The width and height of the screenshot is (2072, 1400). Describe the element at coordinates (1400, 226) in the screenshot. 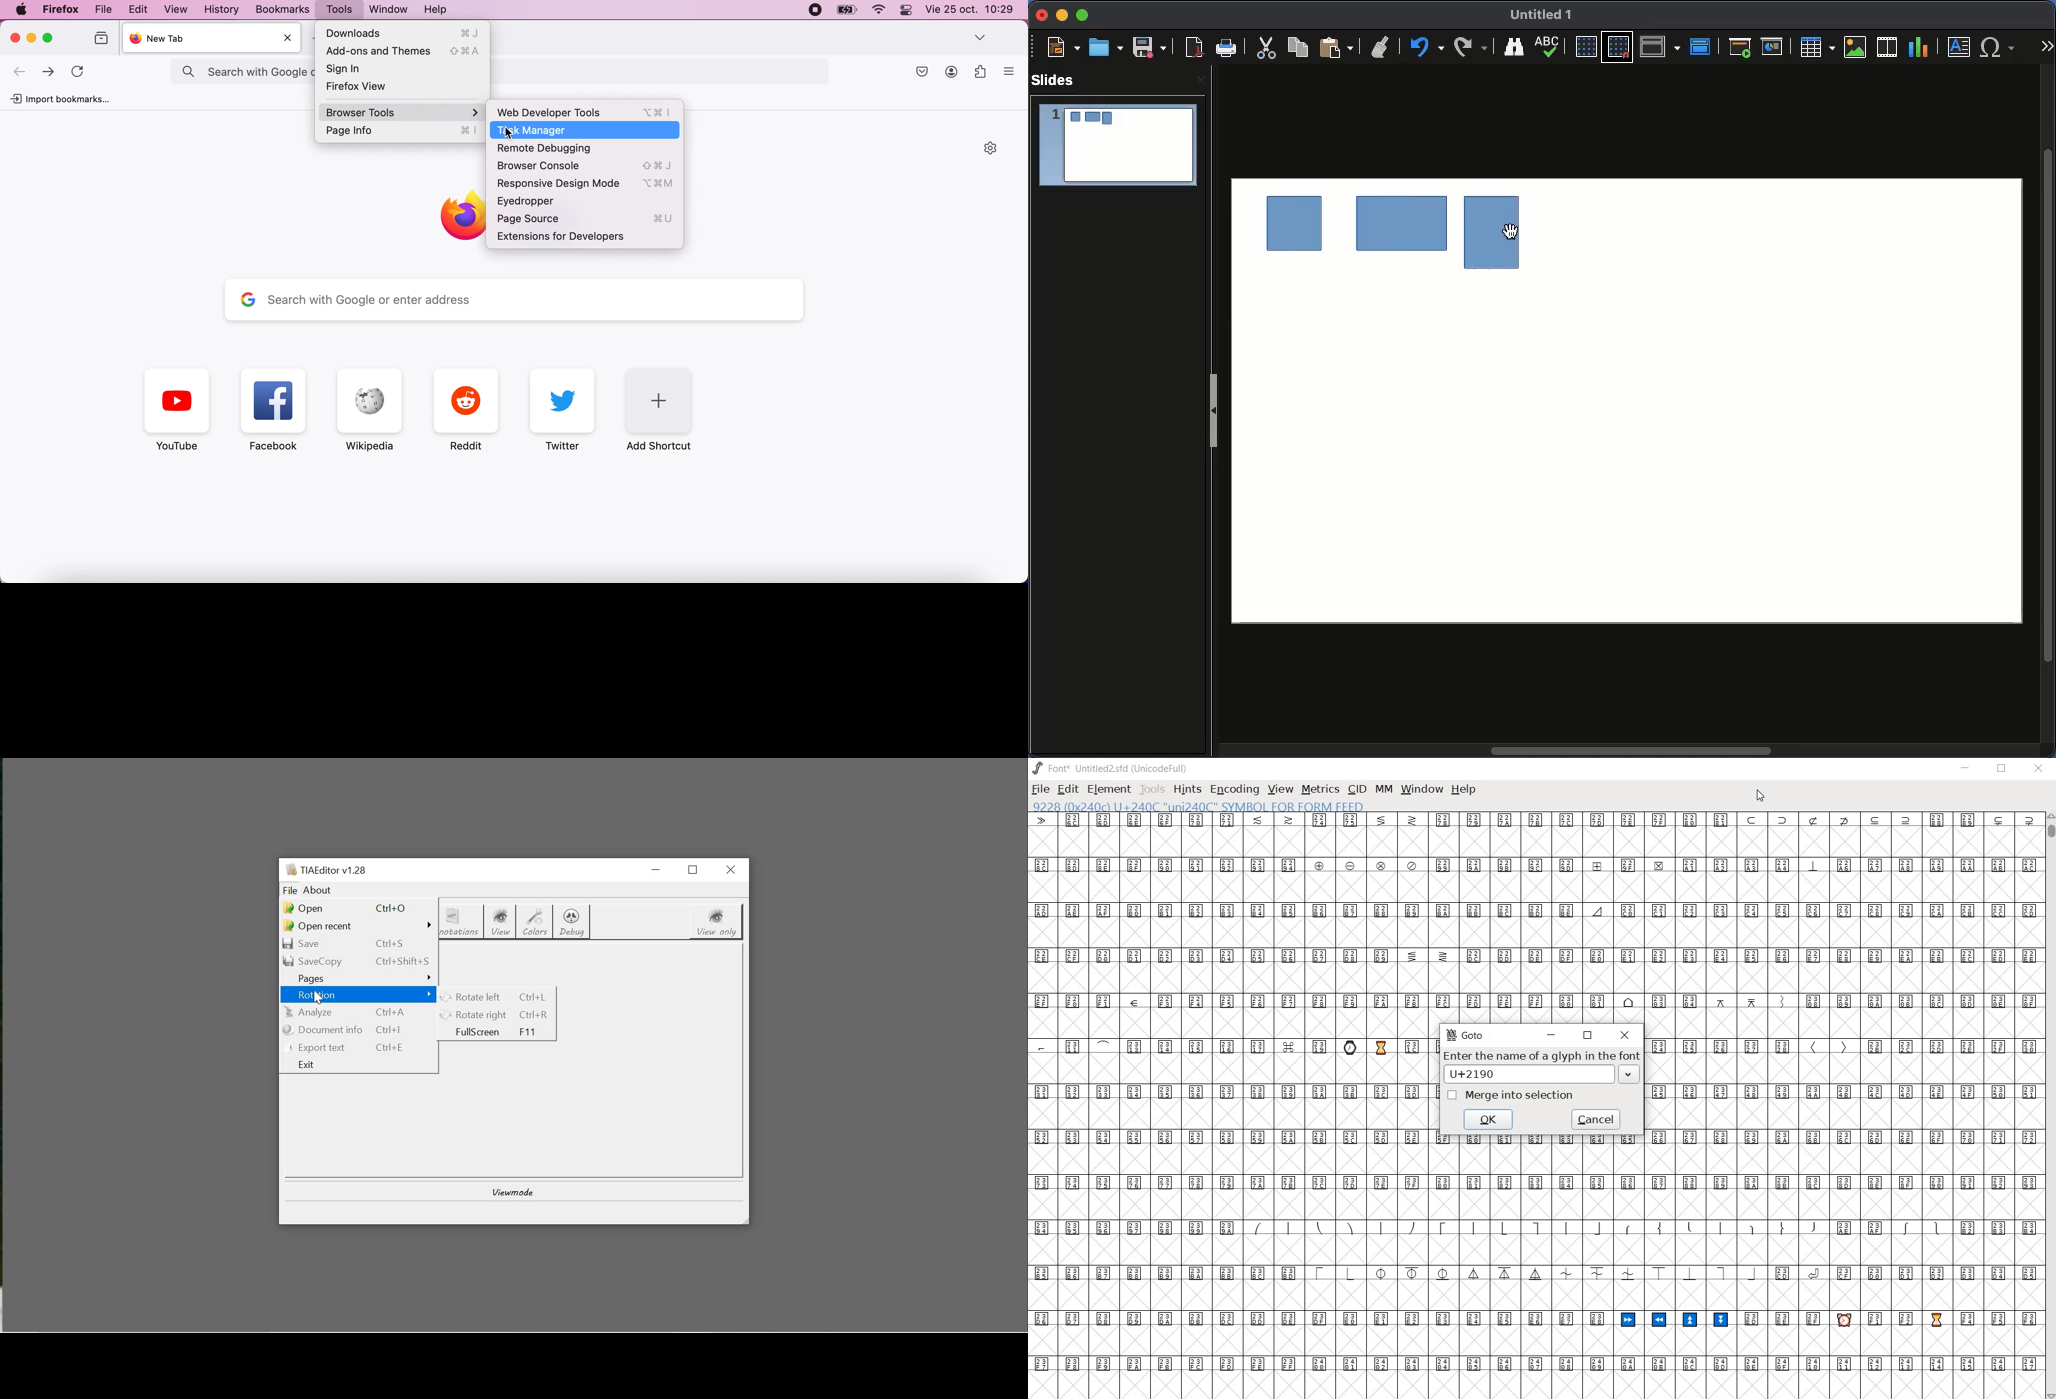

I see `shape` at that location.